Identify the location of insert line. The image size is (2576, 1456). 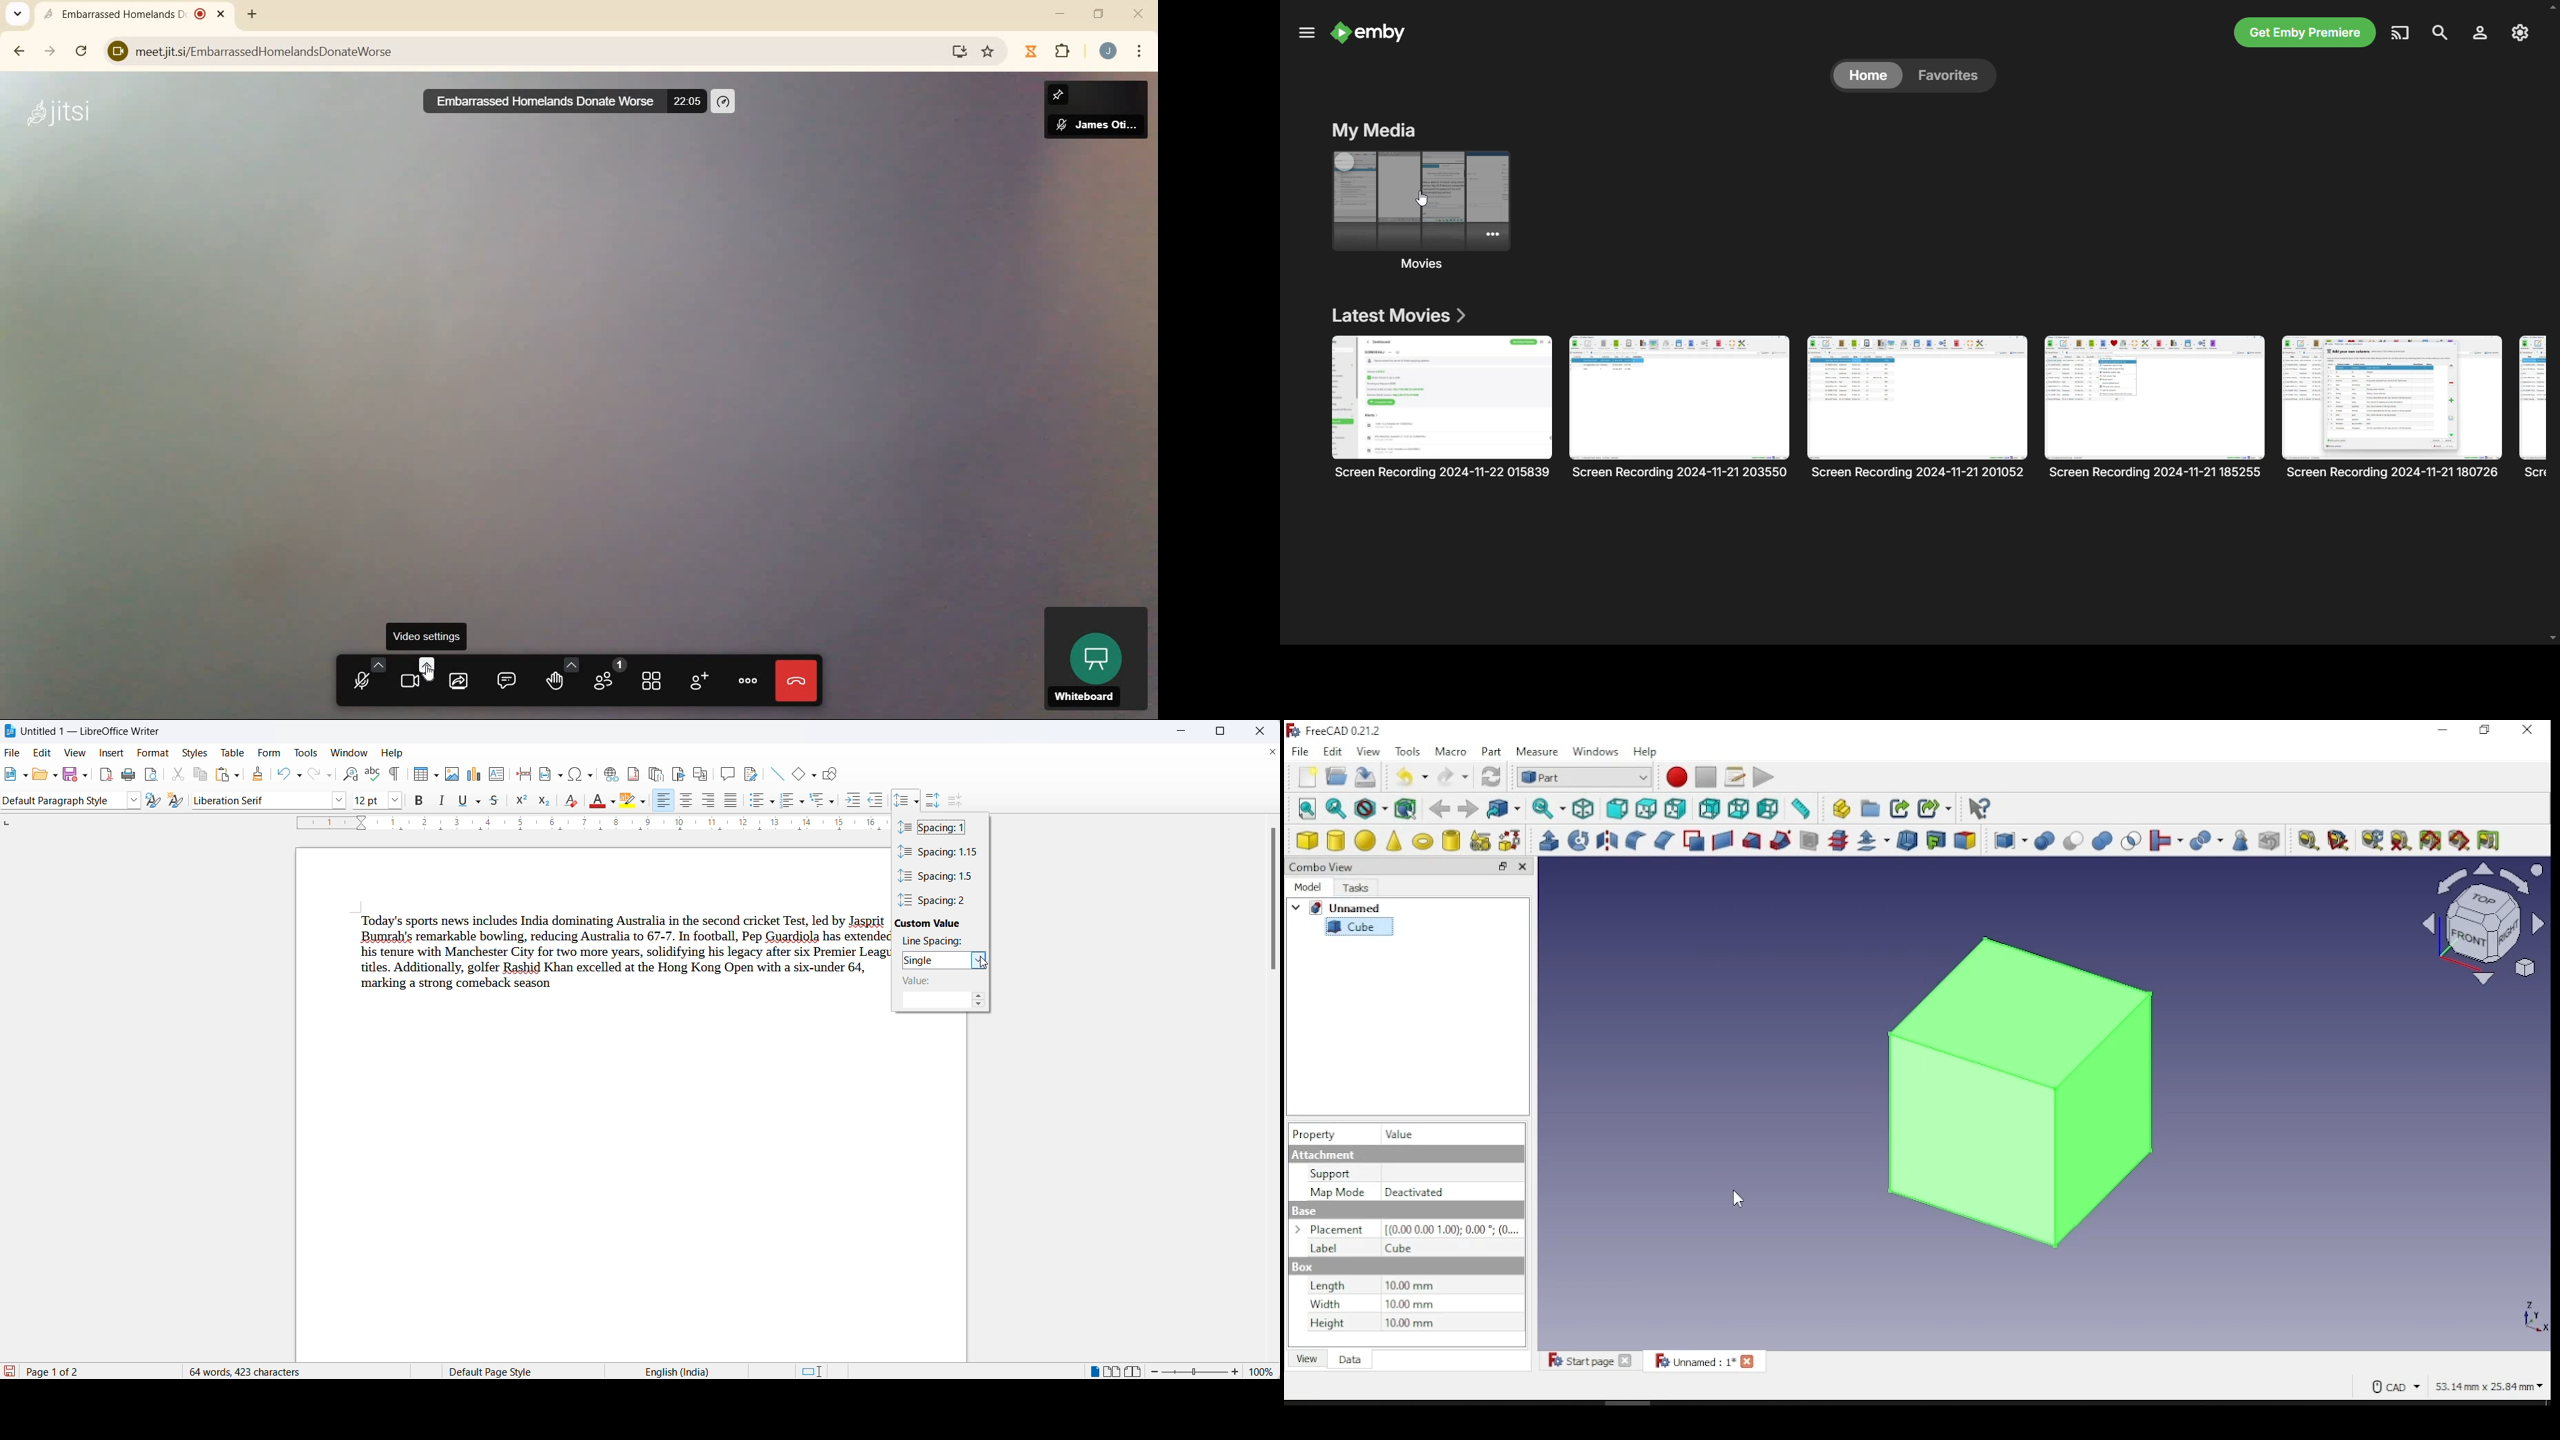
(778, 774).